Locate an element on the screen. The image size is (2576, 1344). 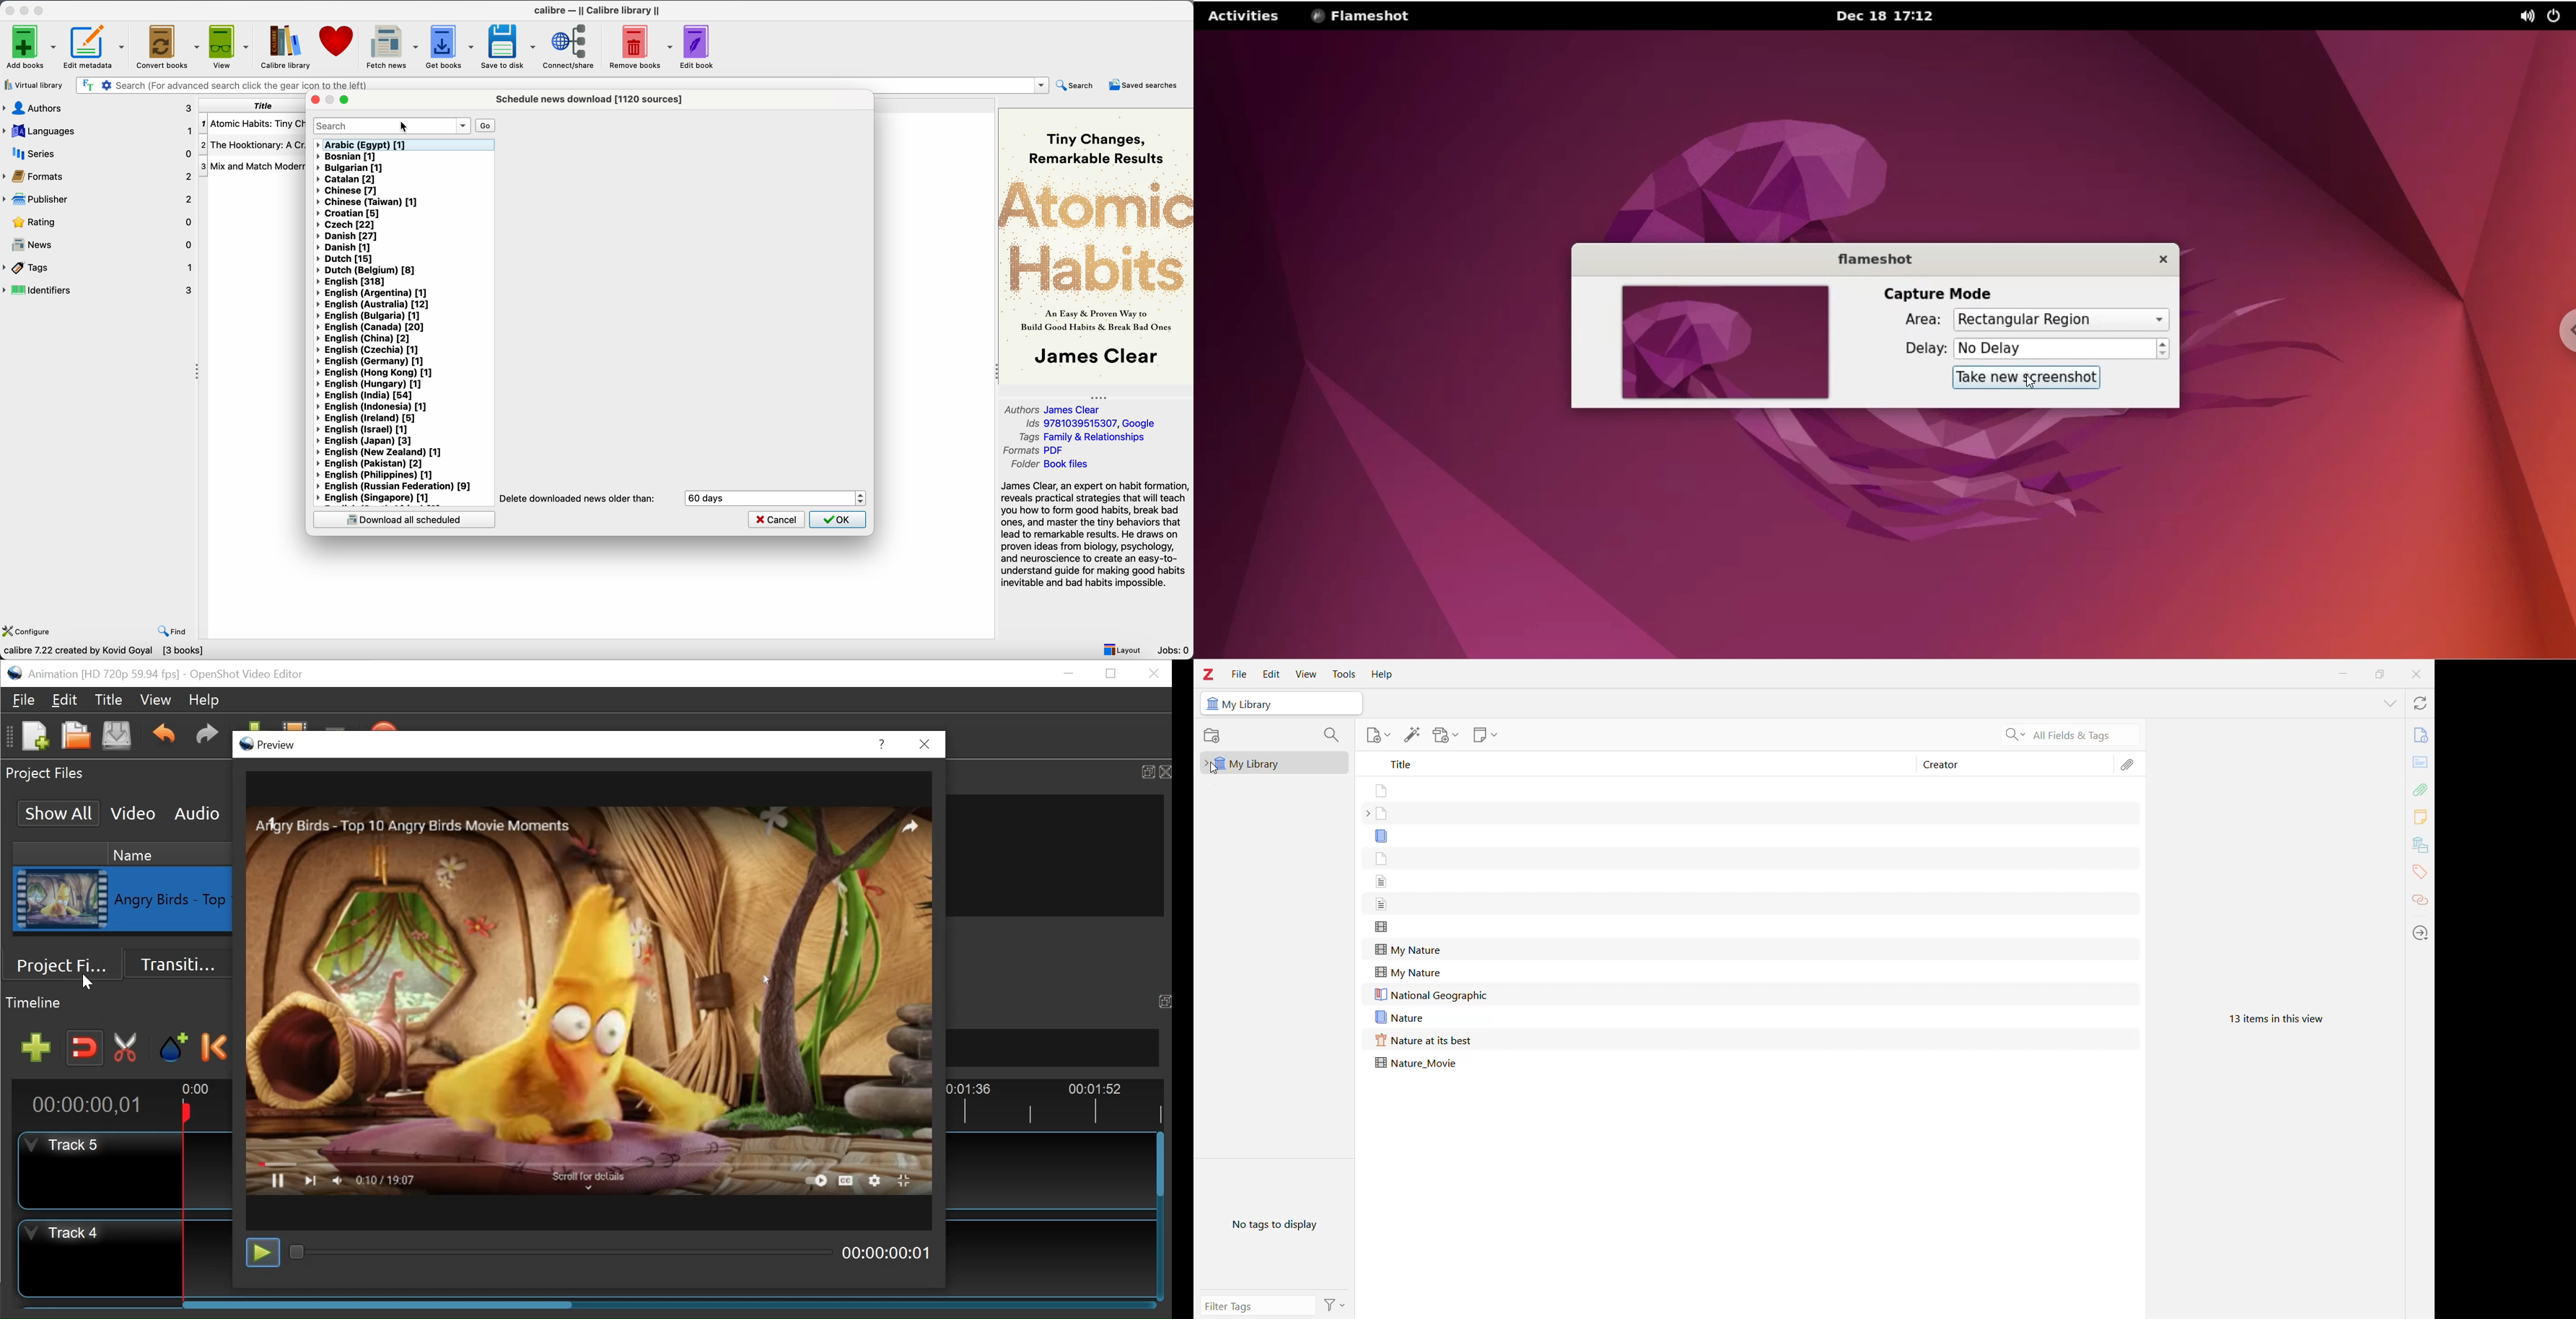
maximize popup is located at coordinates (344, 100).